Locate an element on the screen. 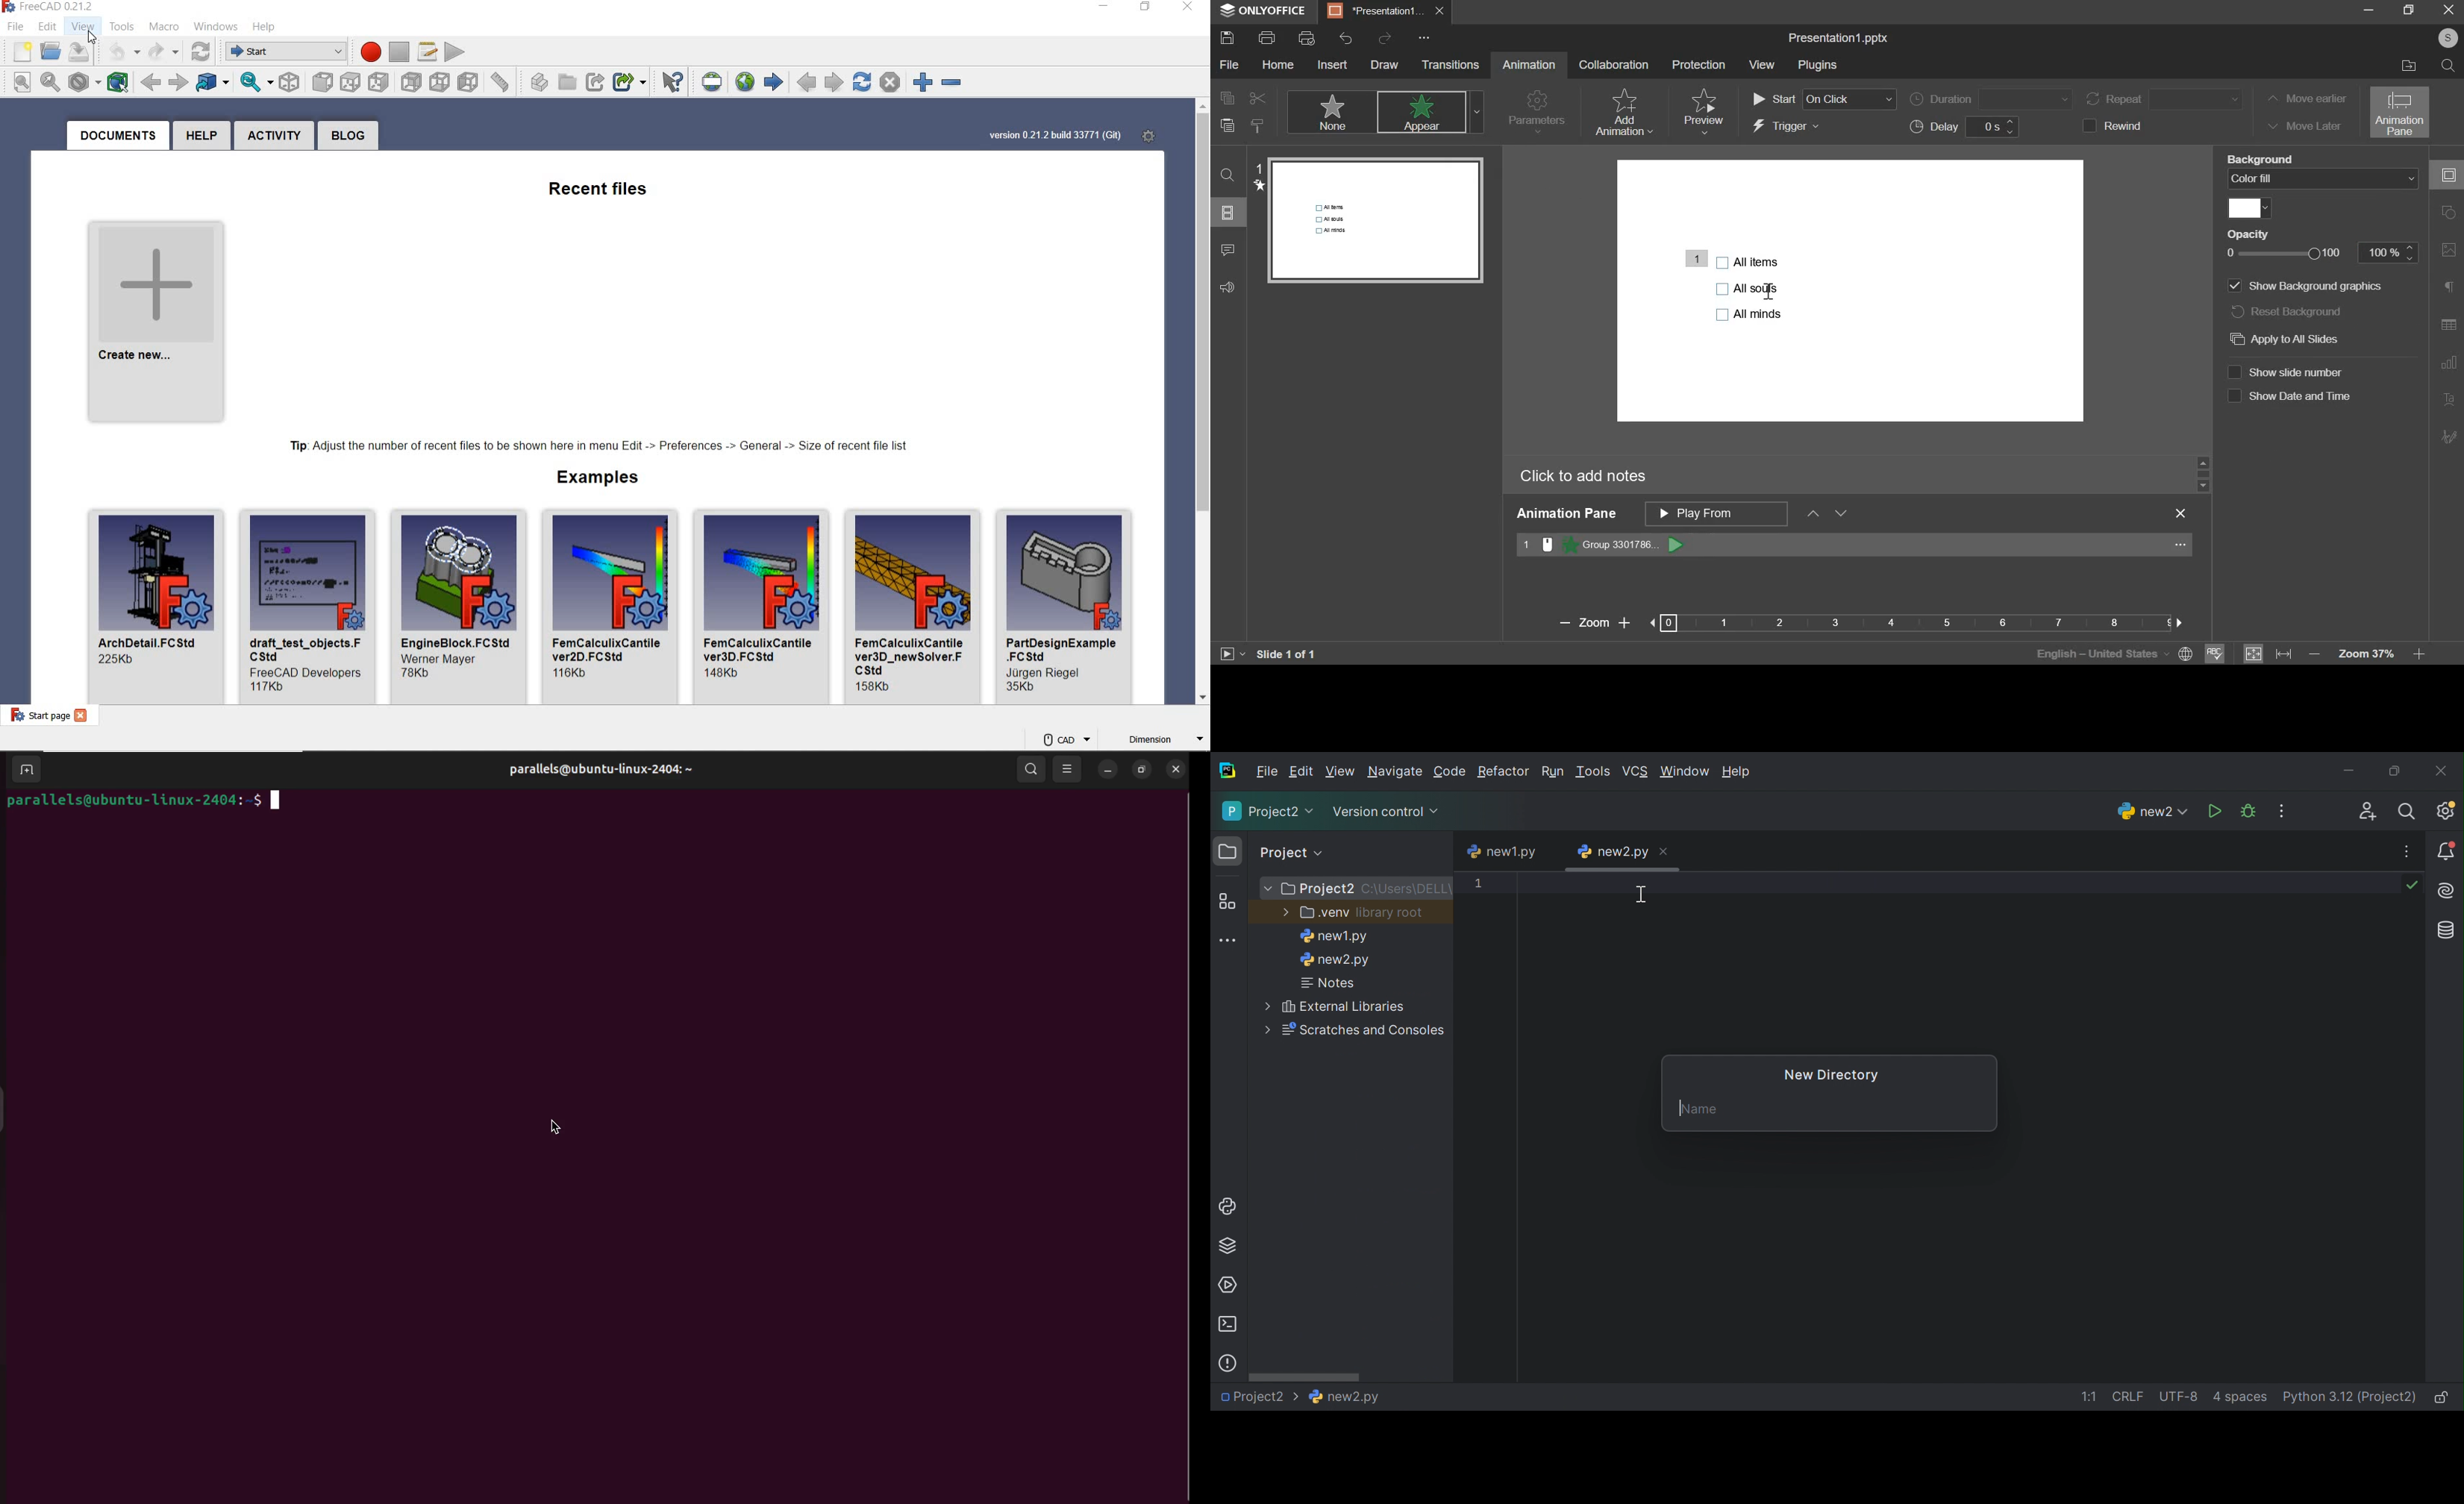  minimize is located at coordinates (1102, 7).